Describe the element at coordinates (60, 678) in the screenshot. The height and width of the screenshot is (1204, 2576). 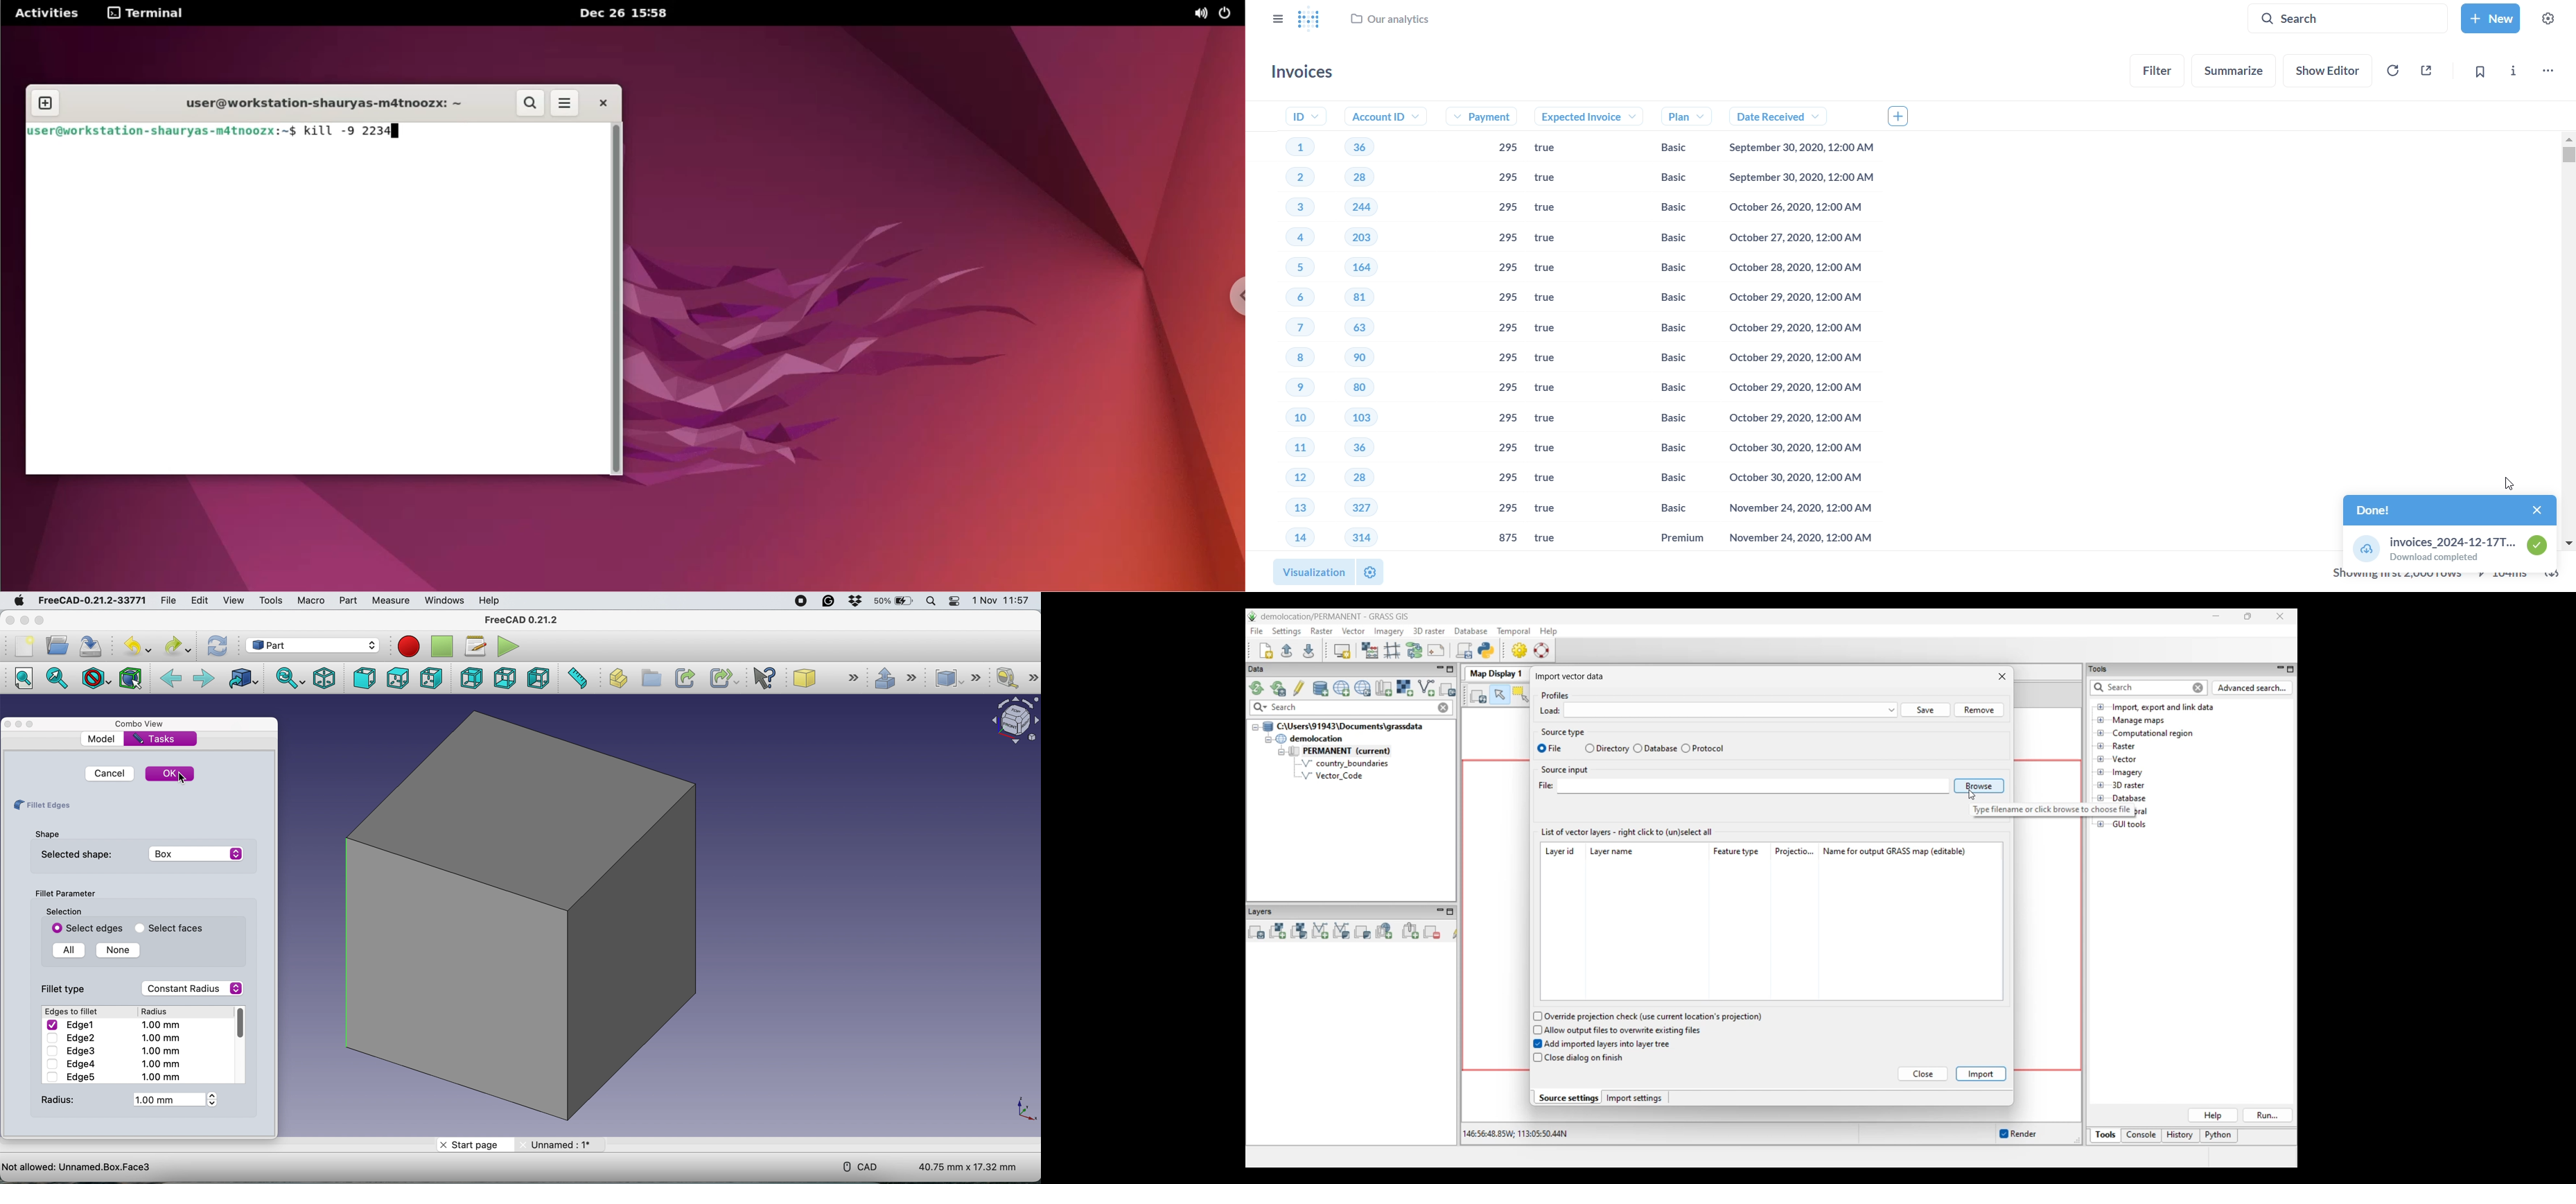
I see `fit all selection` at that location.